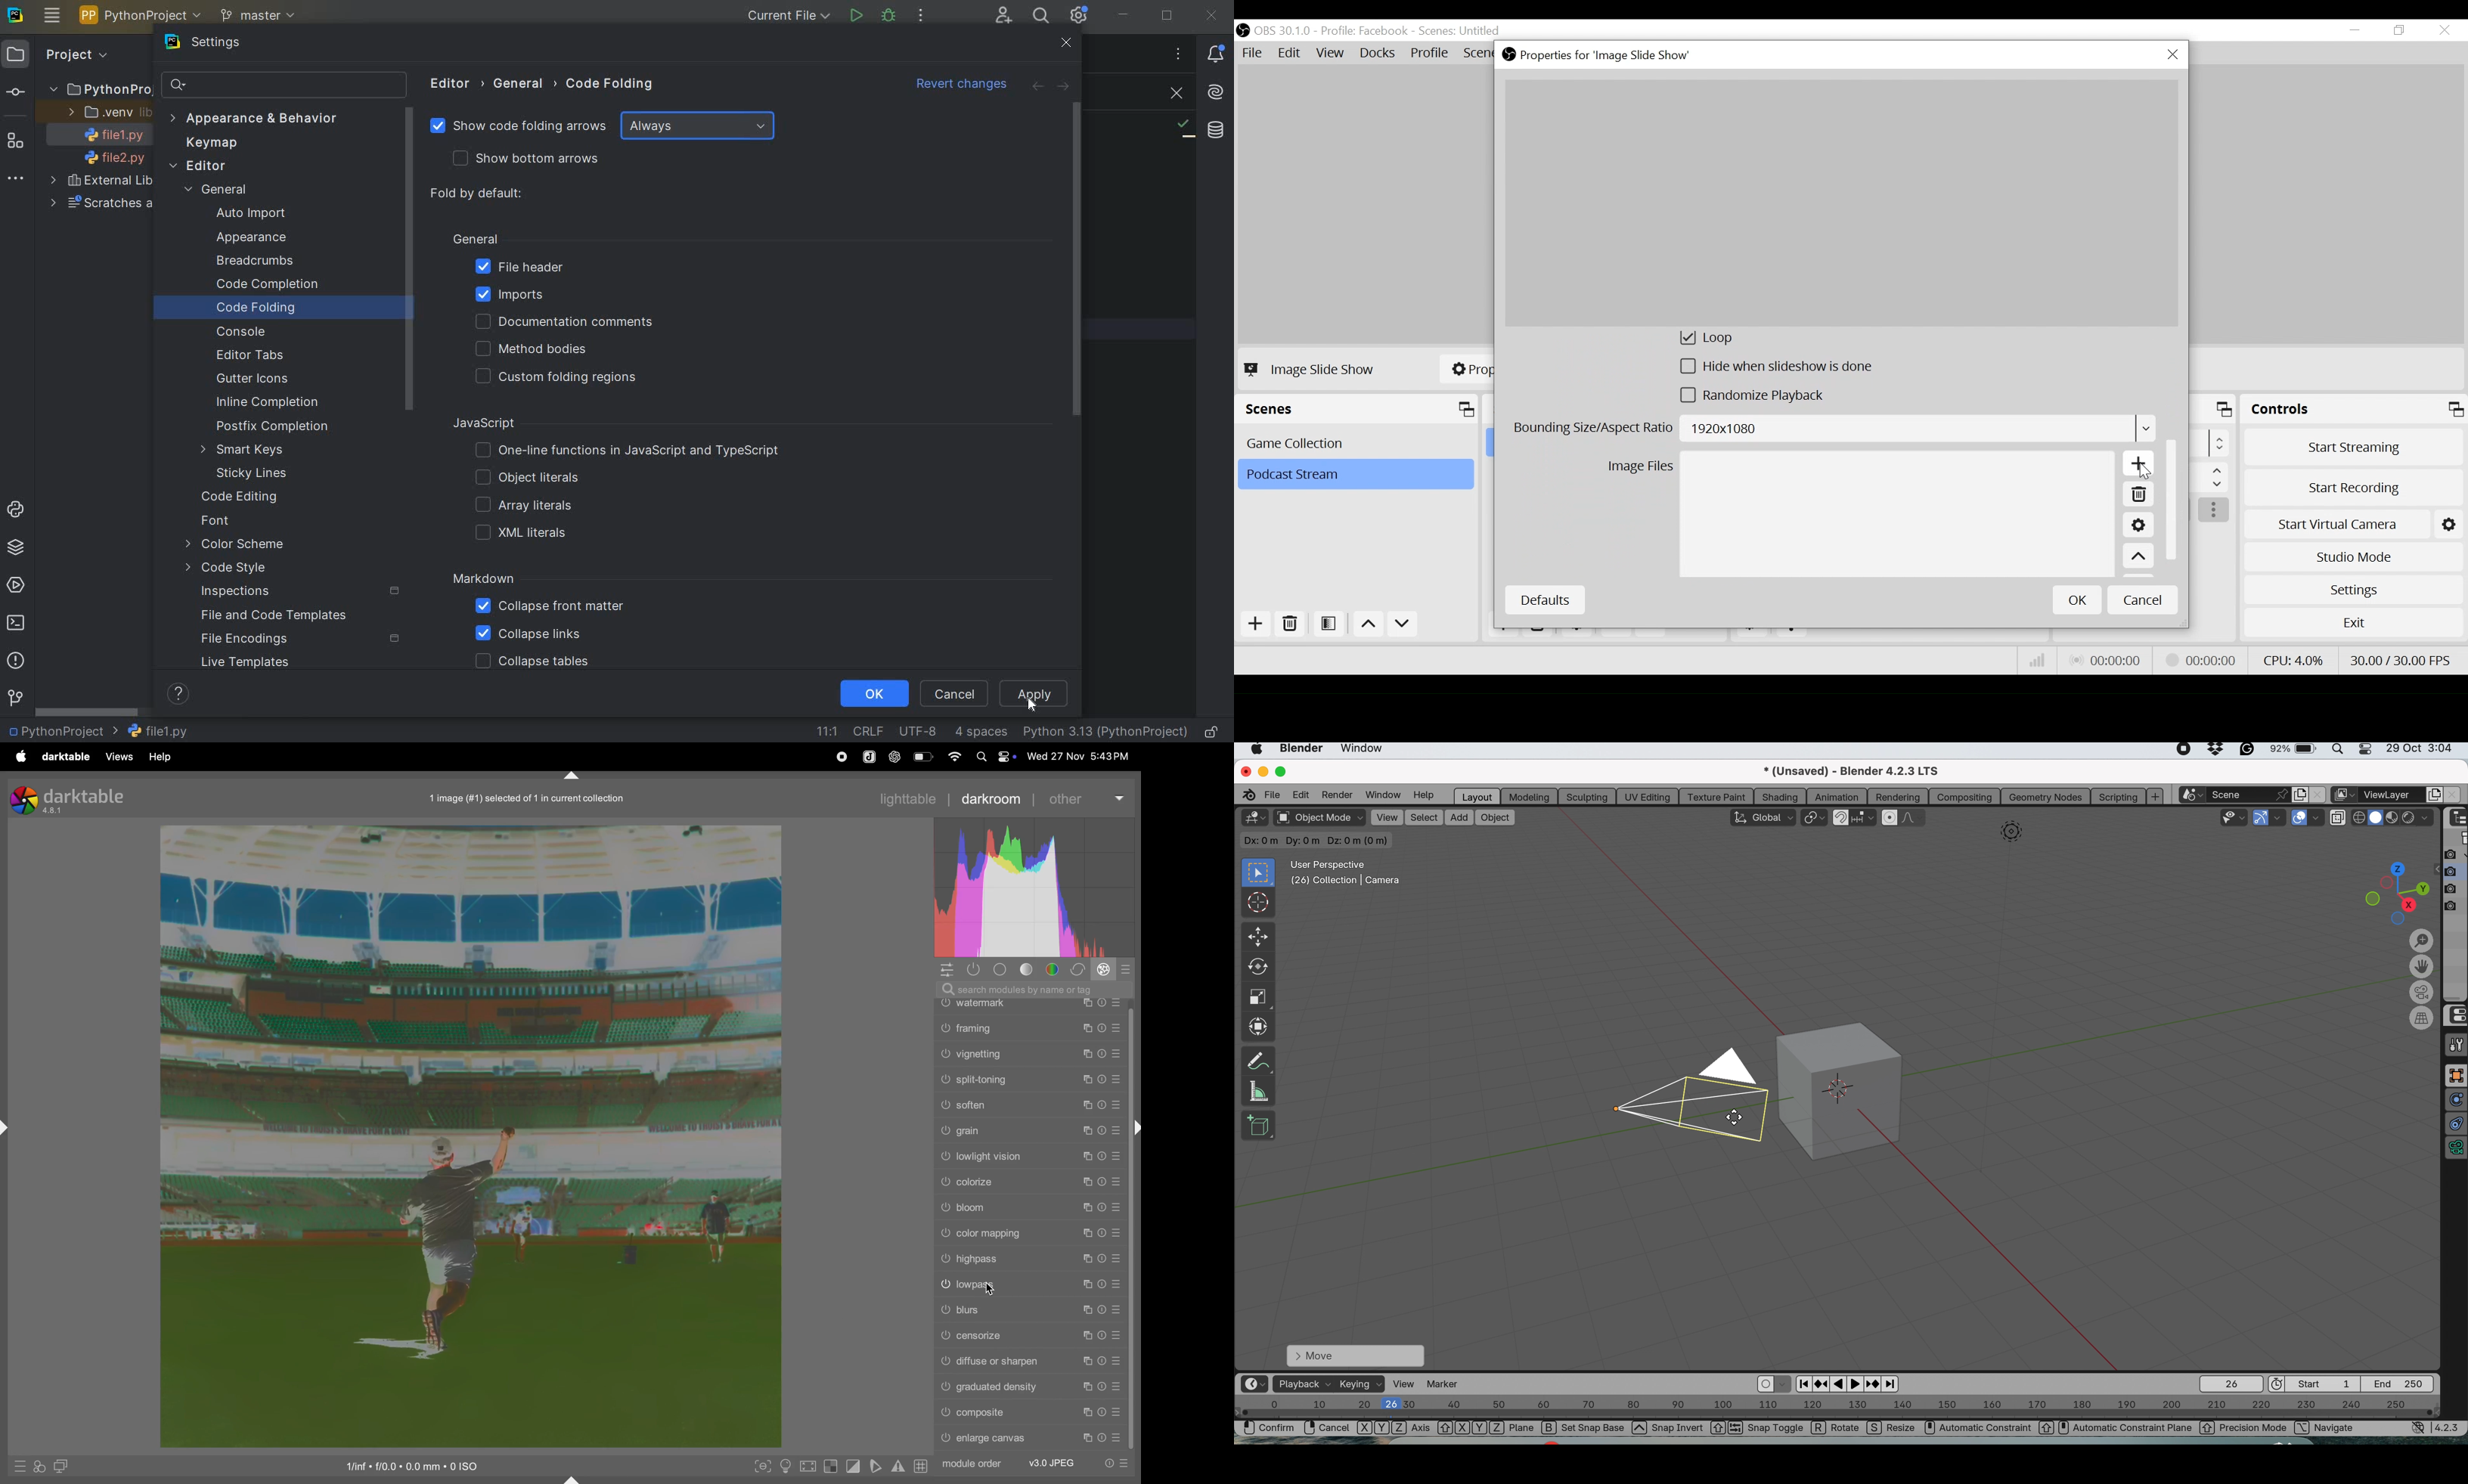 Image resolution: width=2492 pixels, height=1484 pixels. I want to click on help, so click(159, 757).